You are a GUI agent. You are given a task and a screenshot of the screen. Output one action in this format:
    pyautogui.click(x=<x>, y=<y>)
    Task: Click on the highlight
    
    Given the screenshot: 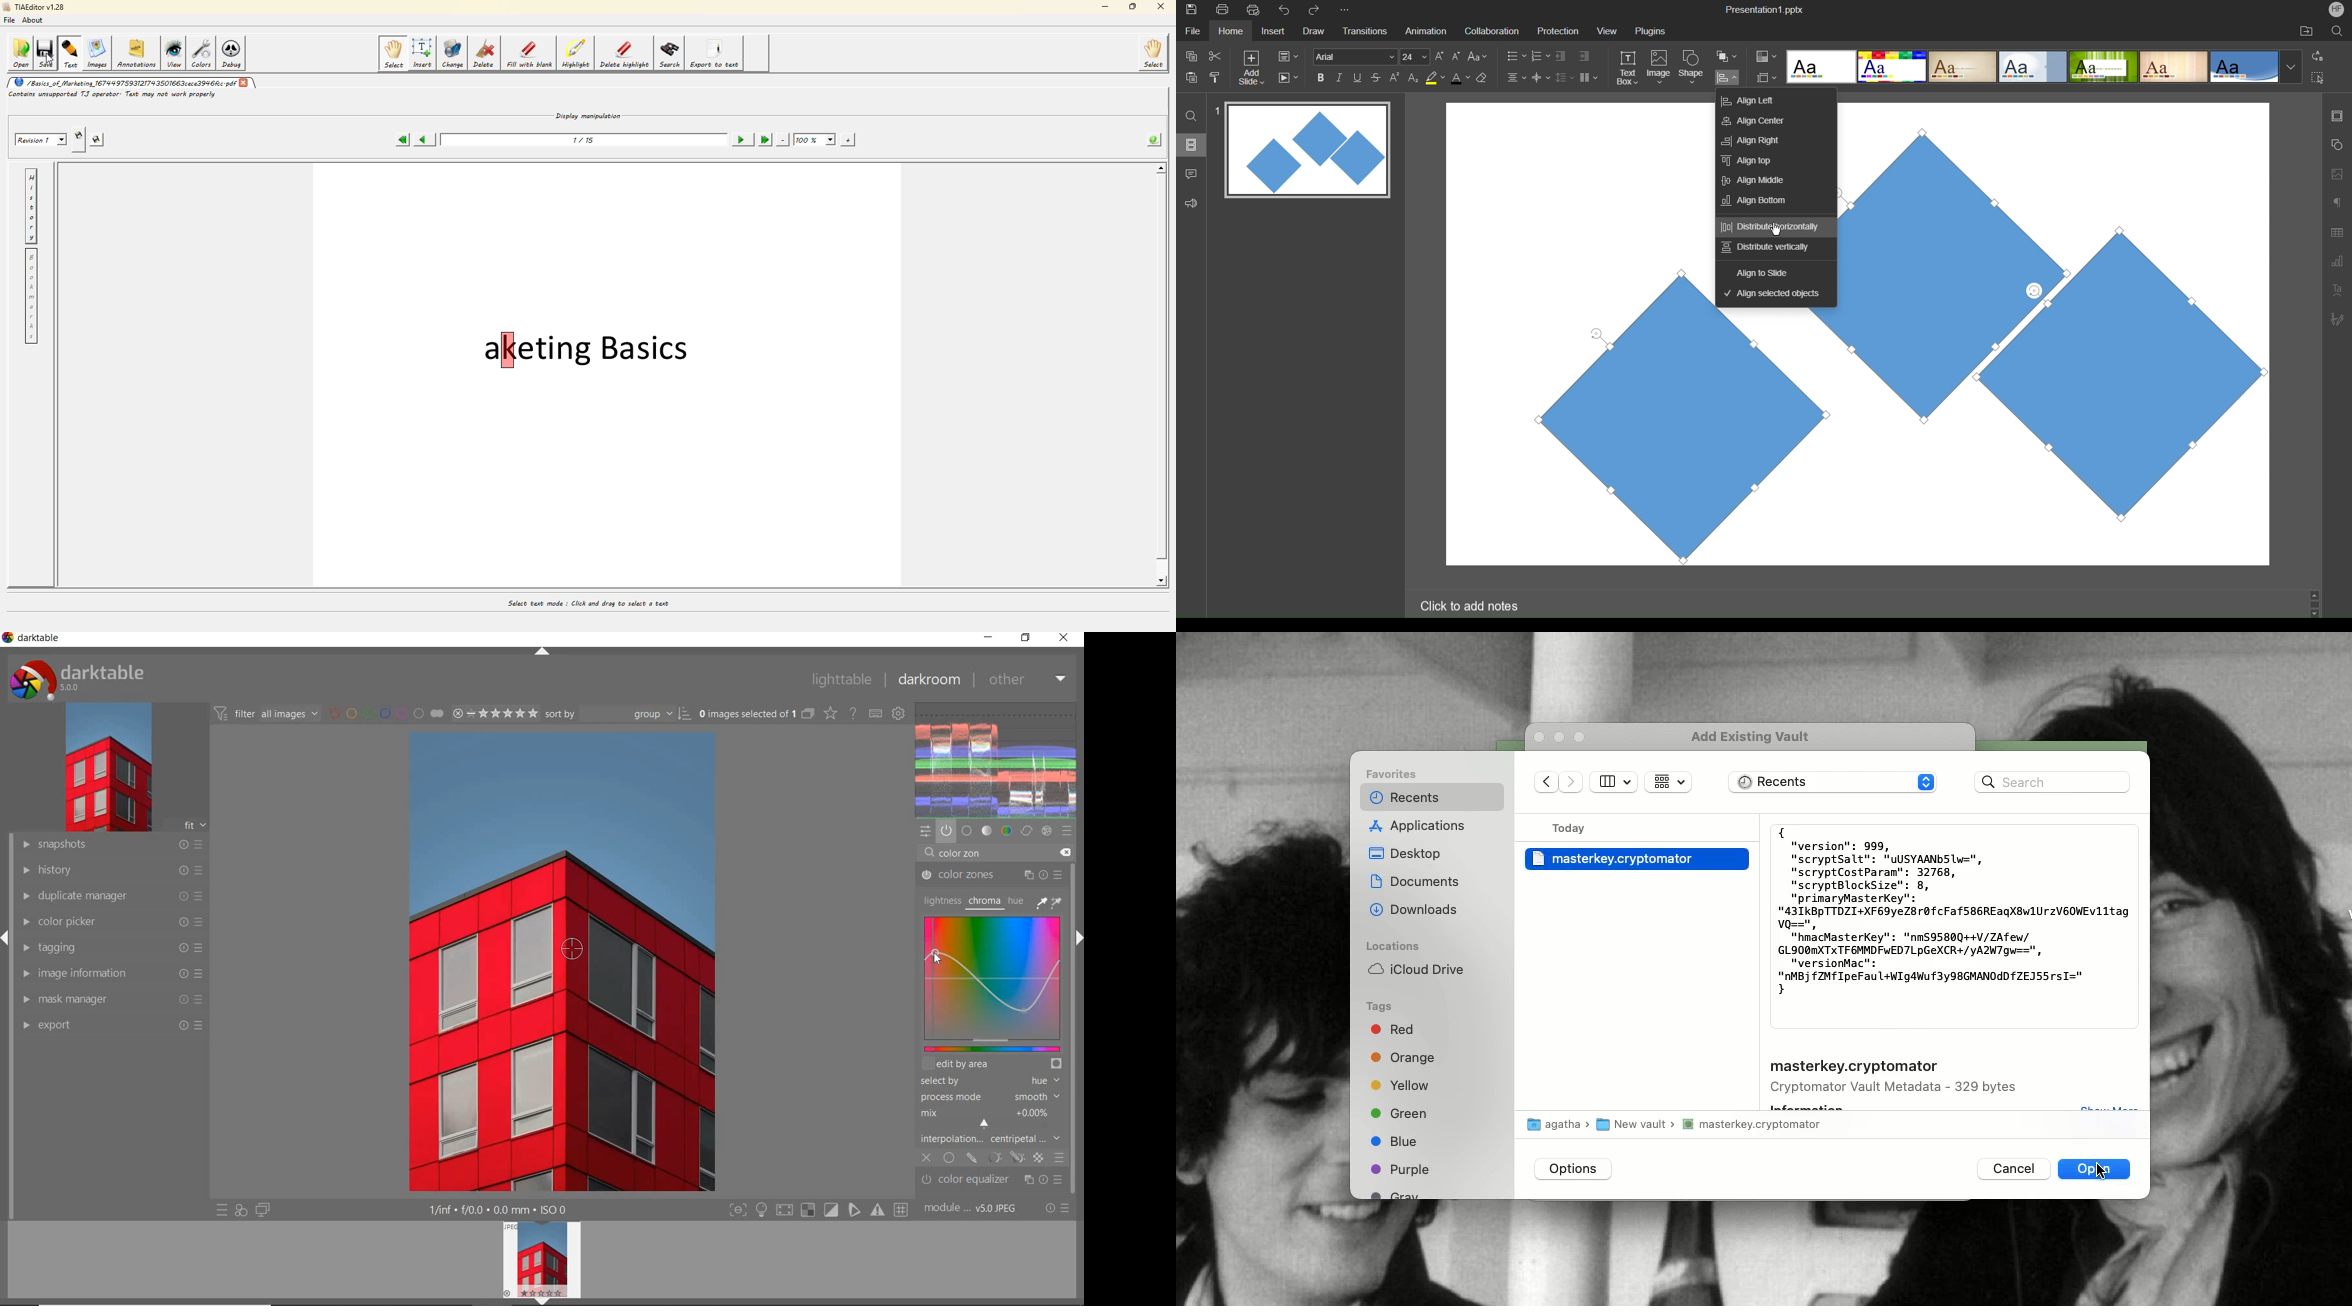 What is the action you would take?
    pyautogui.click(x=576, y=54)
    